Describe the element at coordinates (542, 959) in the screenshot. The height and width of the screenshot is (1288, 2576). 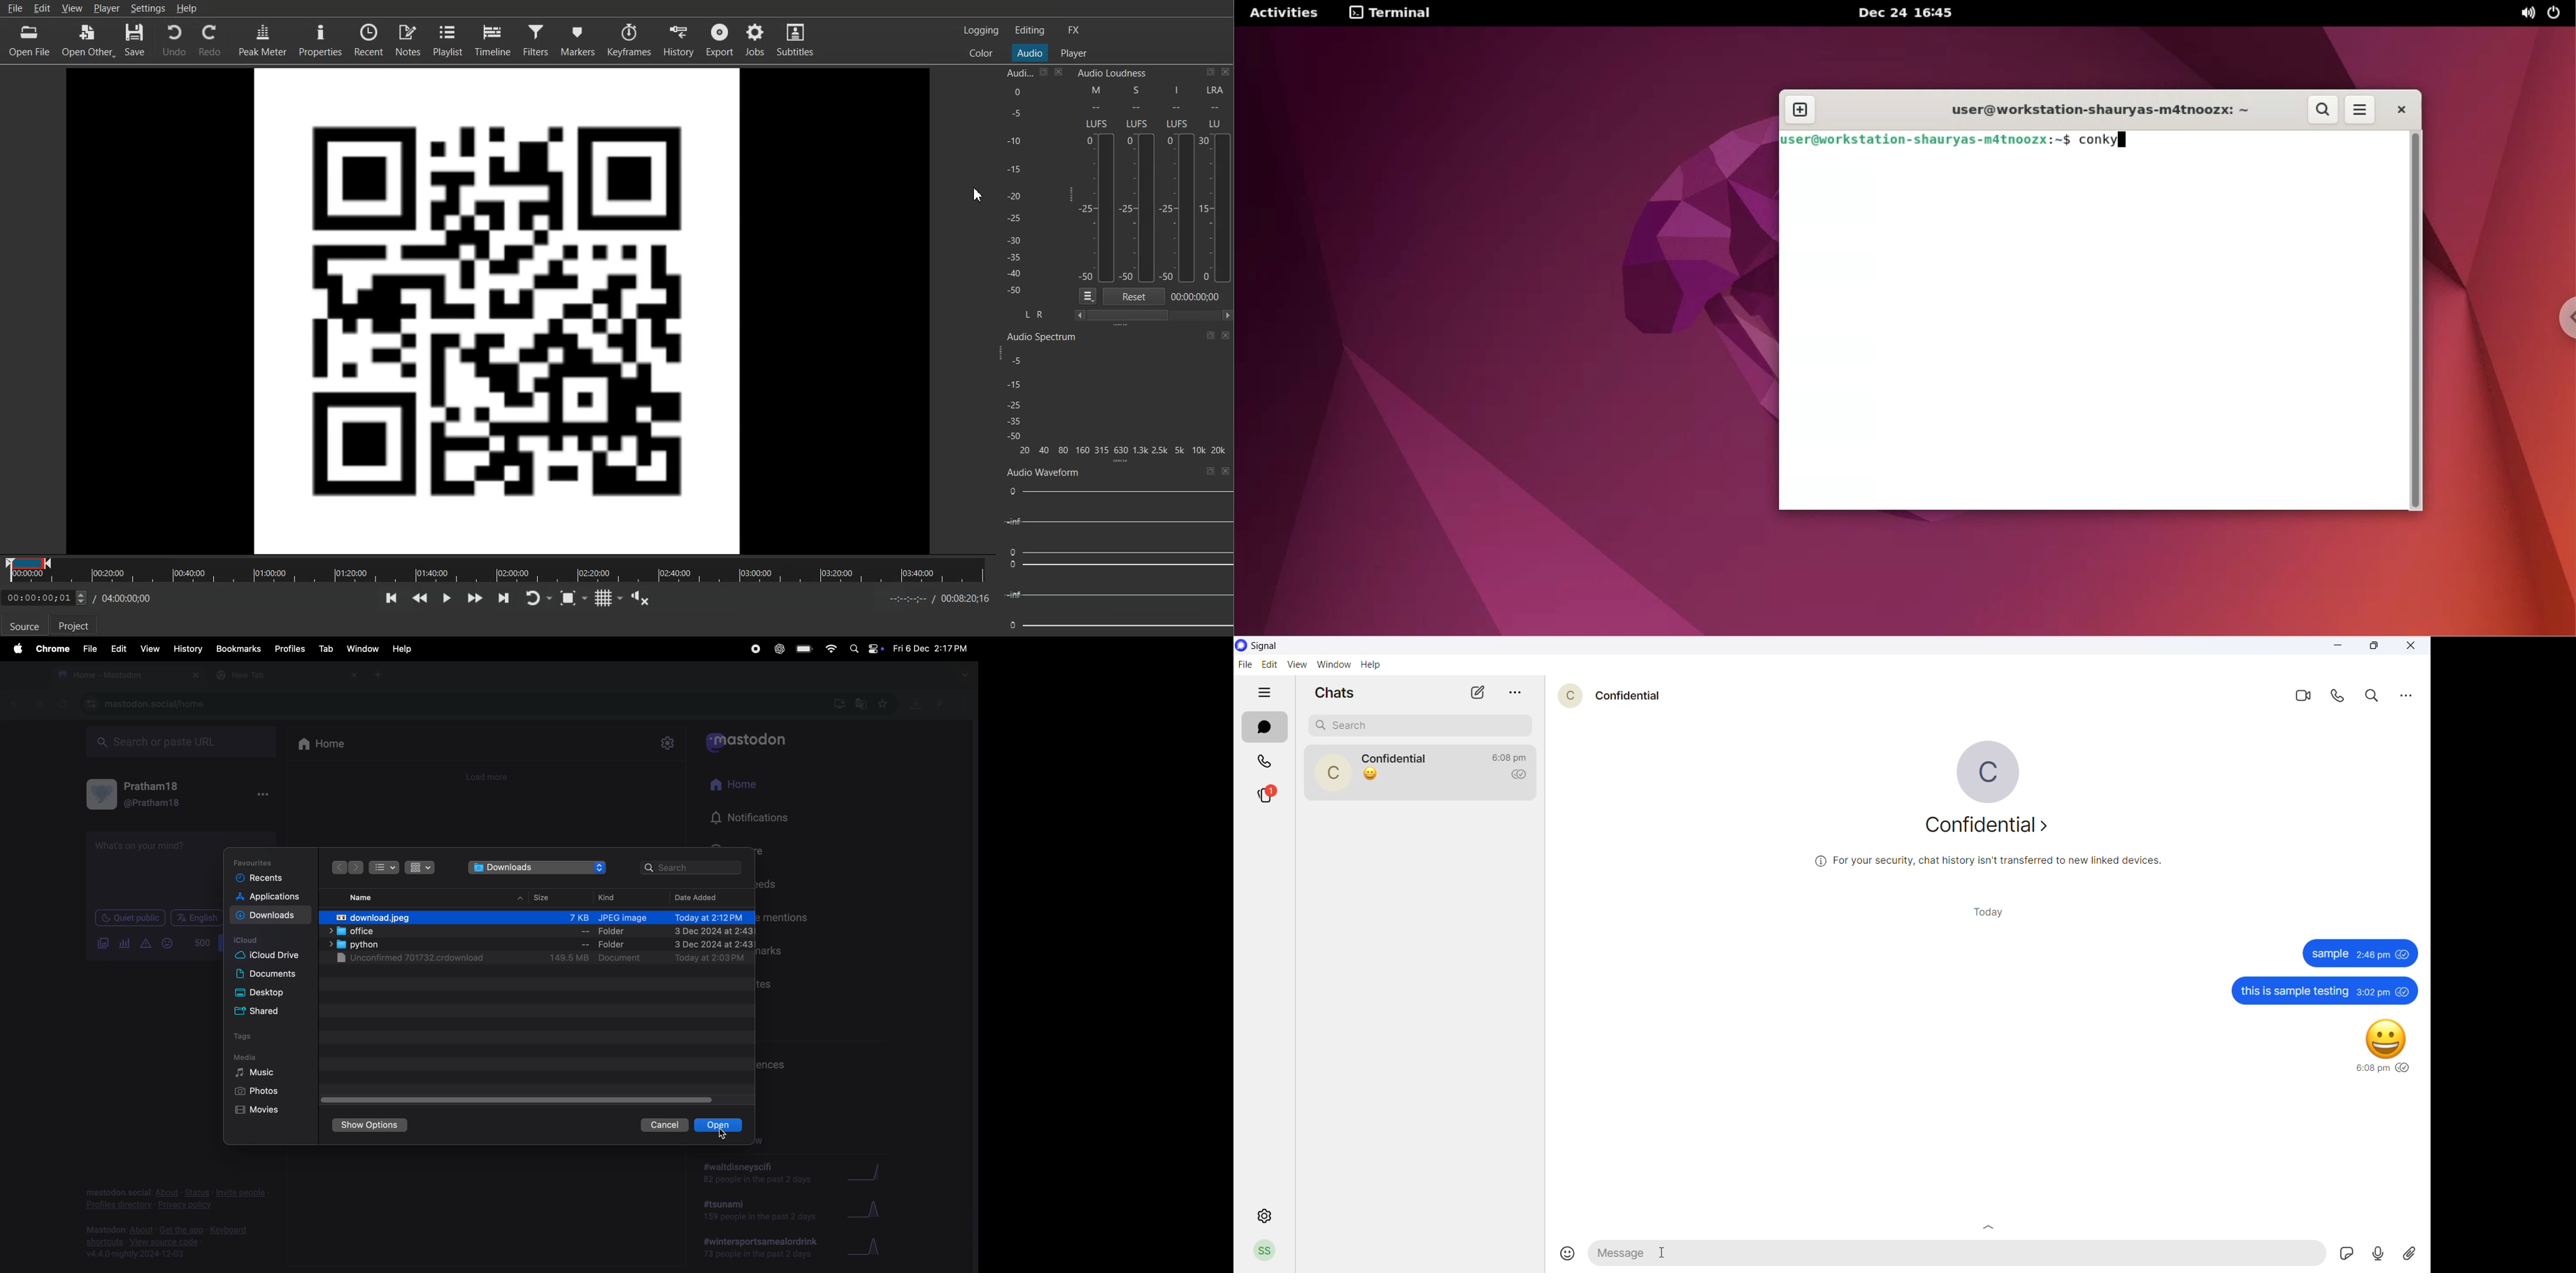
I see `unkownn download` at that location.